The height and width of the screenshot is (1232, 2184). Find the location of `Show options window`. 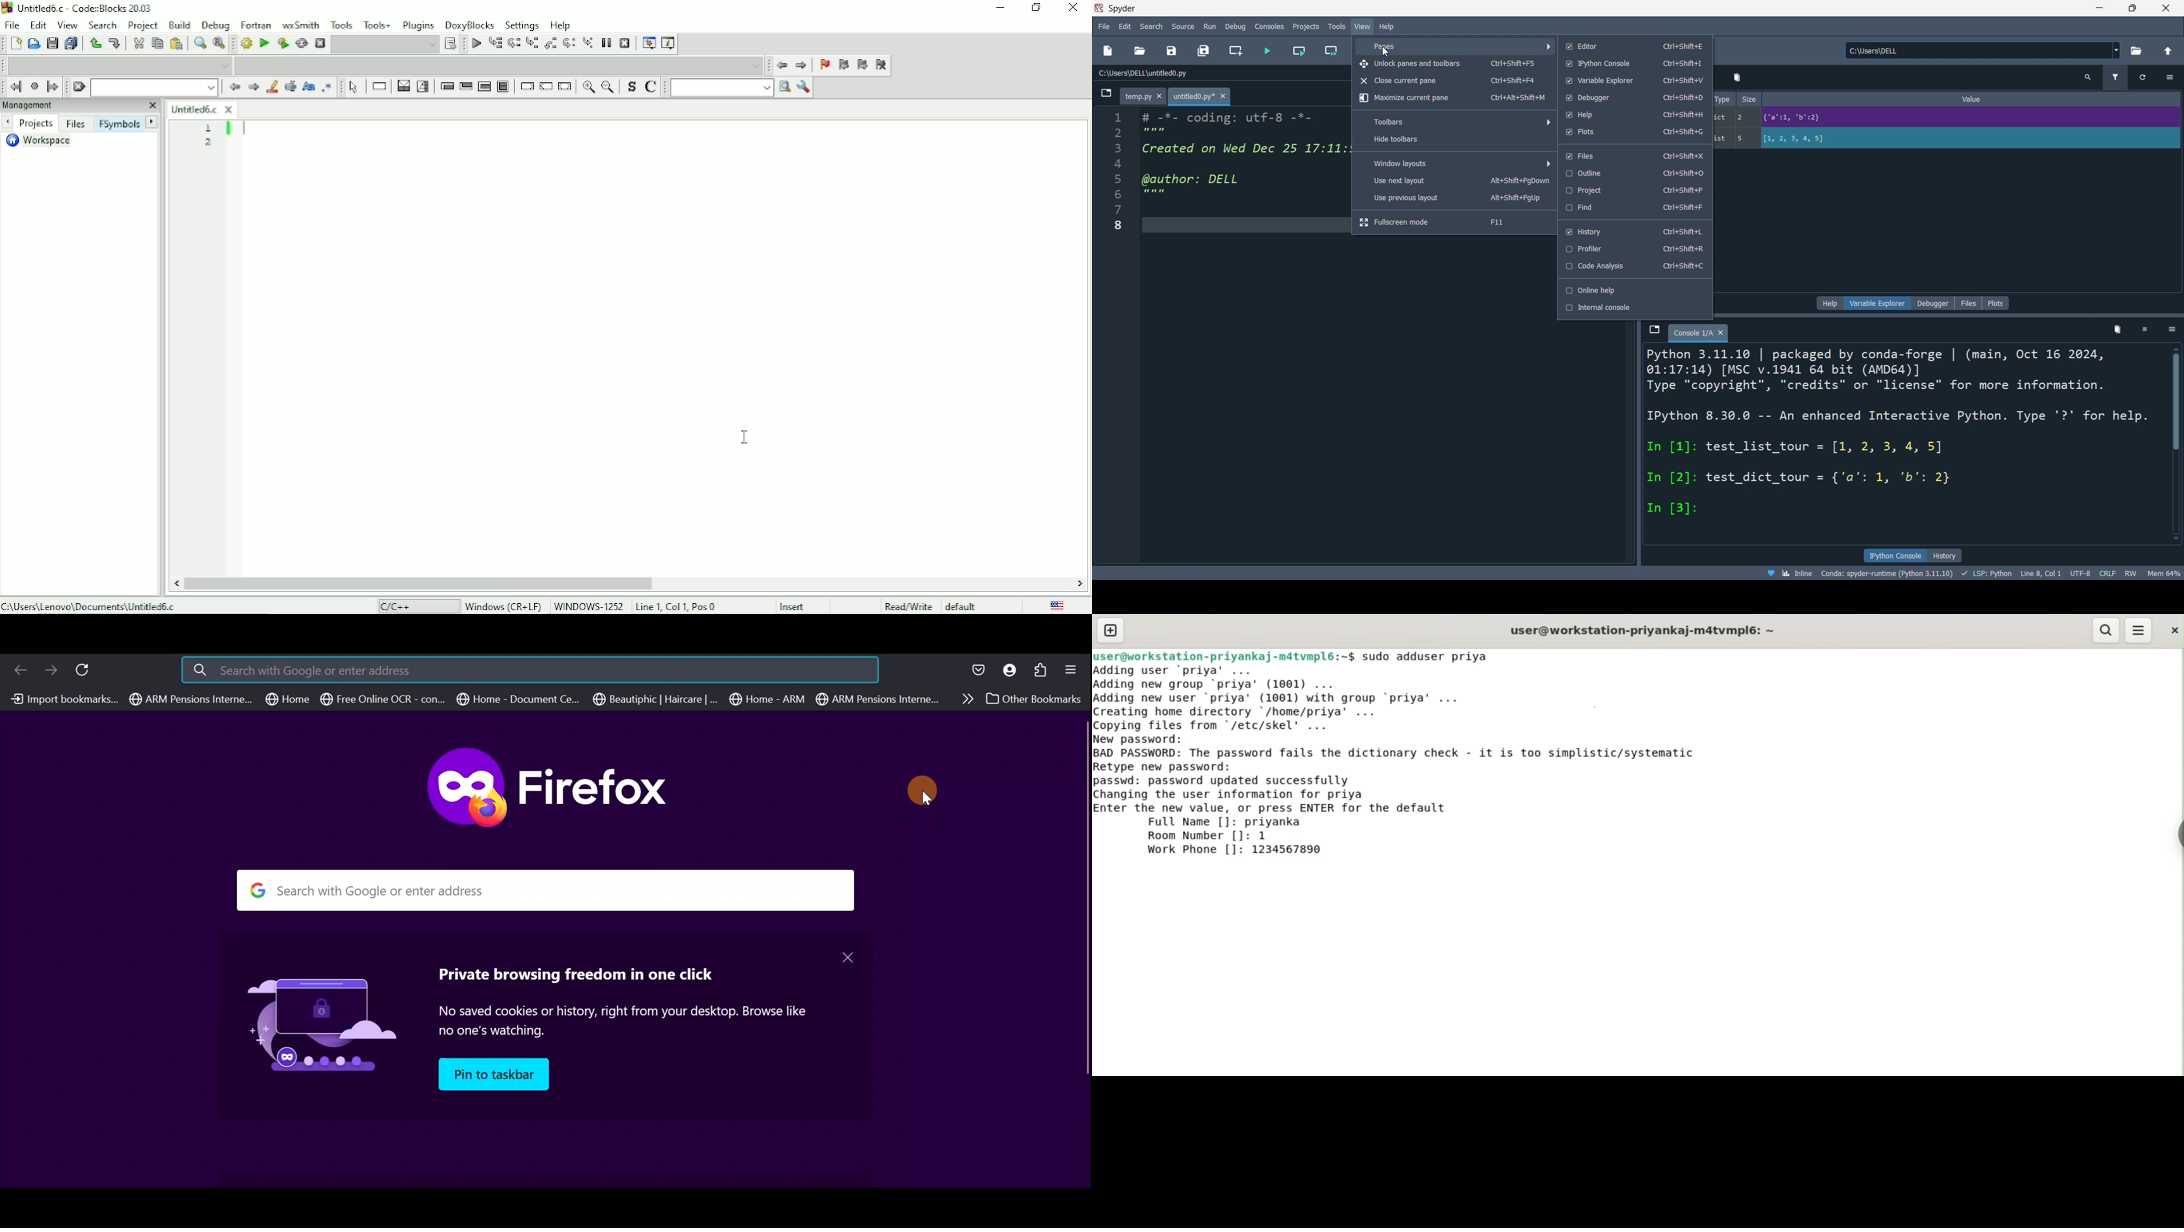

Show options window is located at coordinates (805, 88).